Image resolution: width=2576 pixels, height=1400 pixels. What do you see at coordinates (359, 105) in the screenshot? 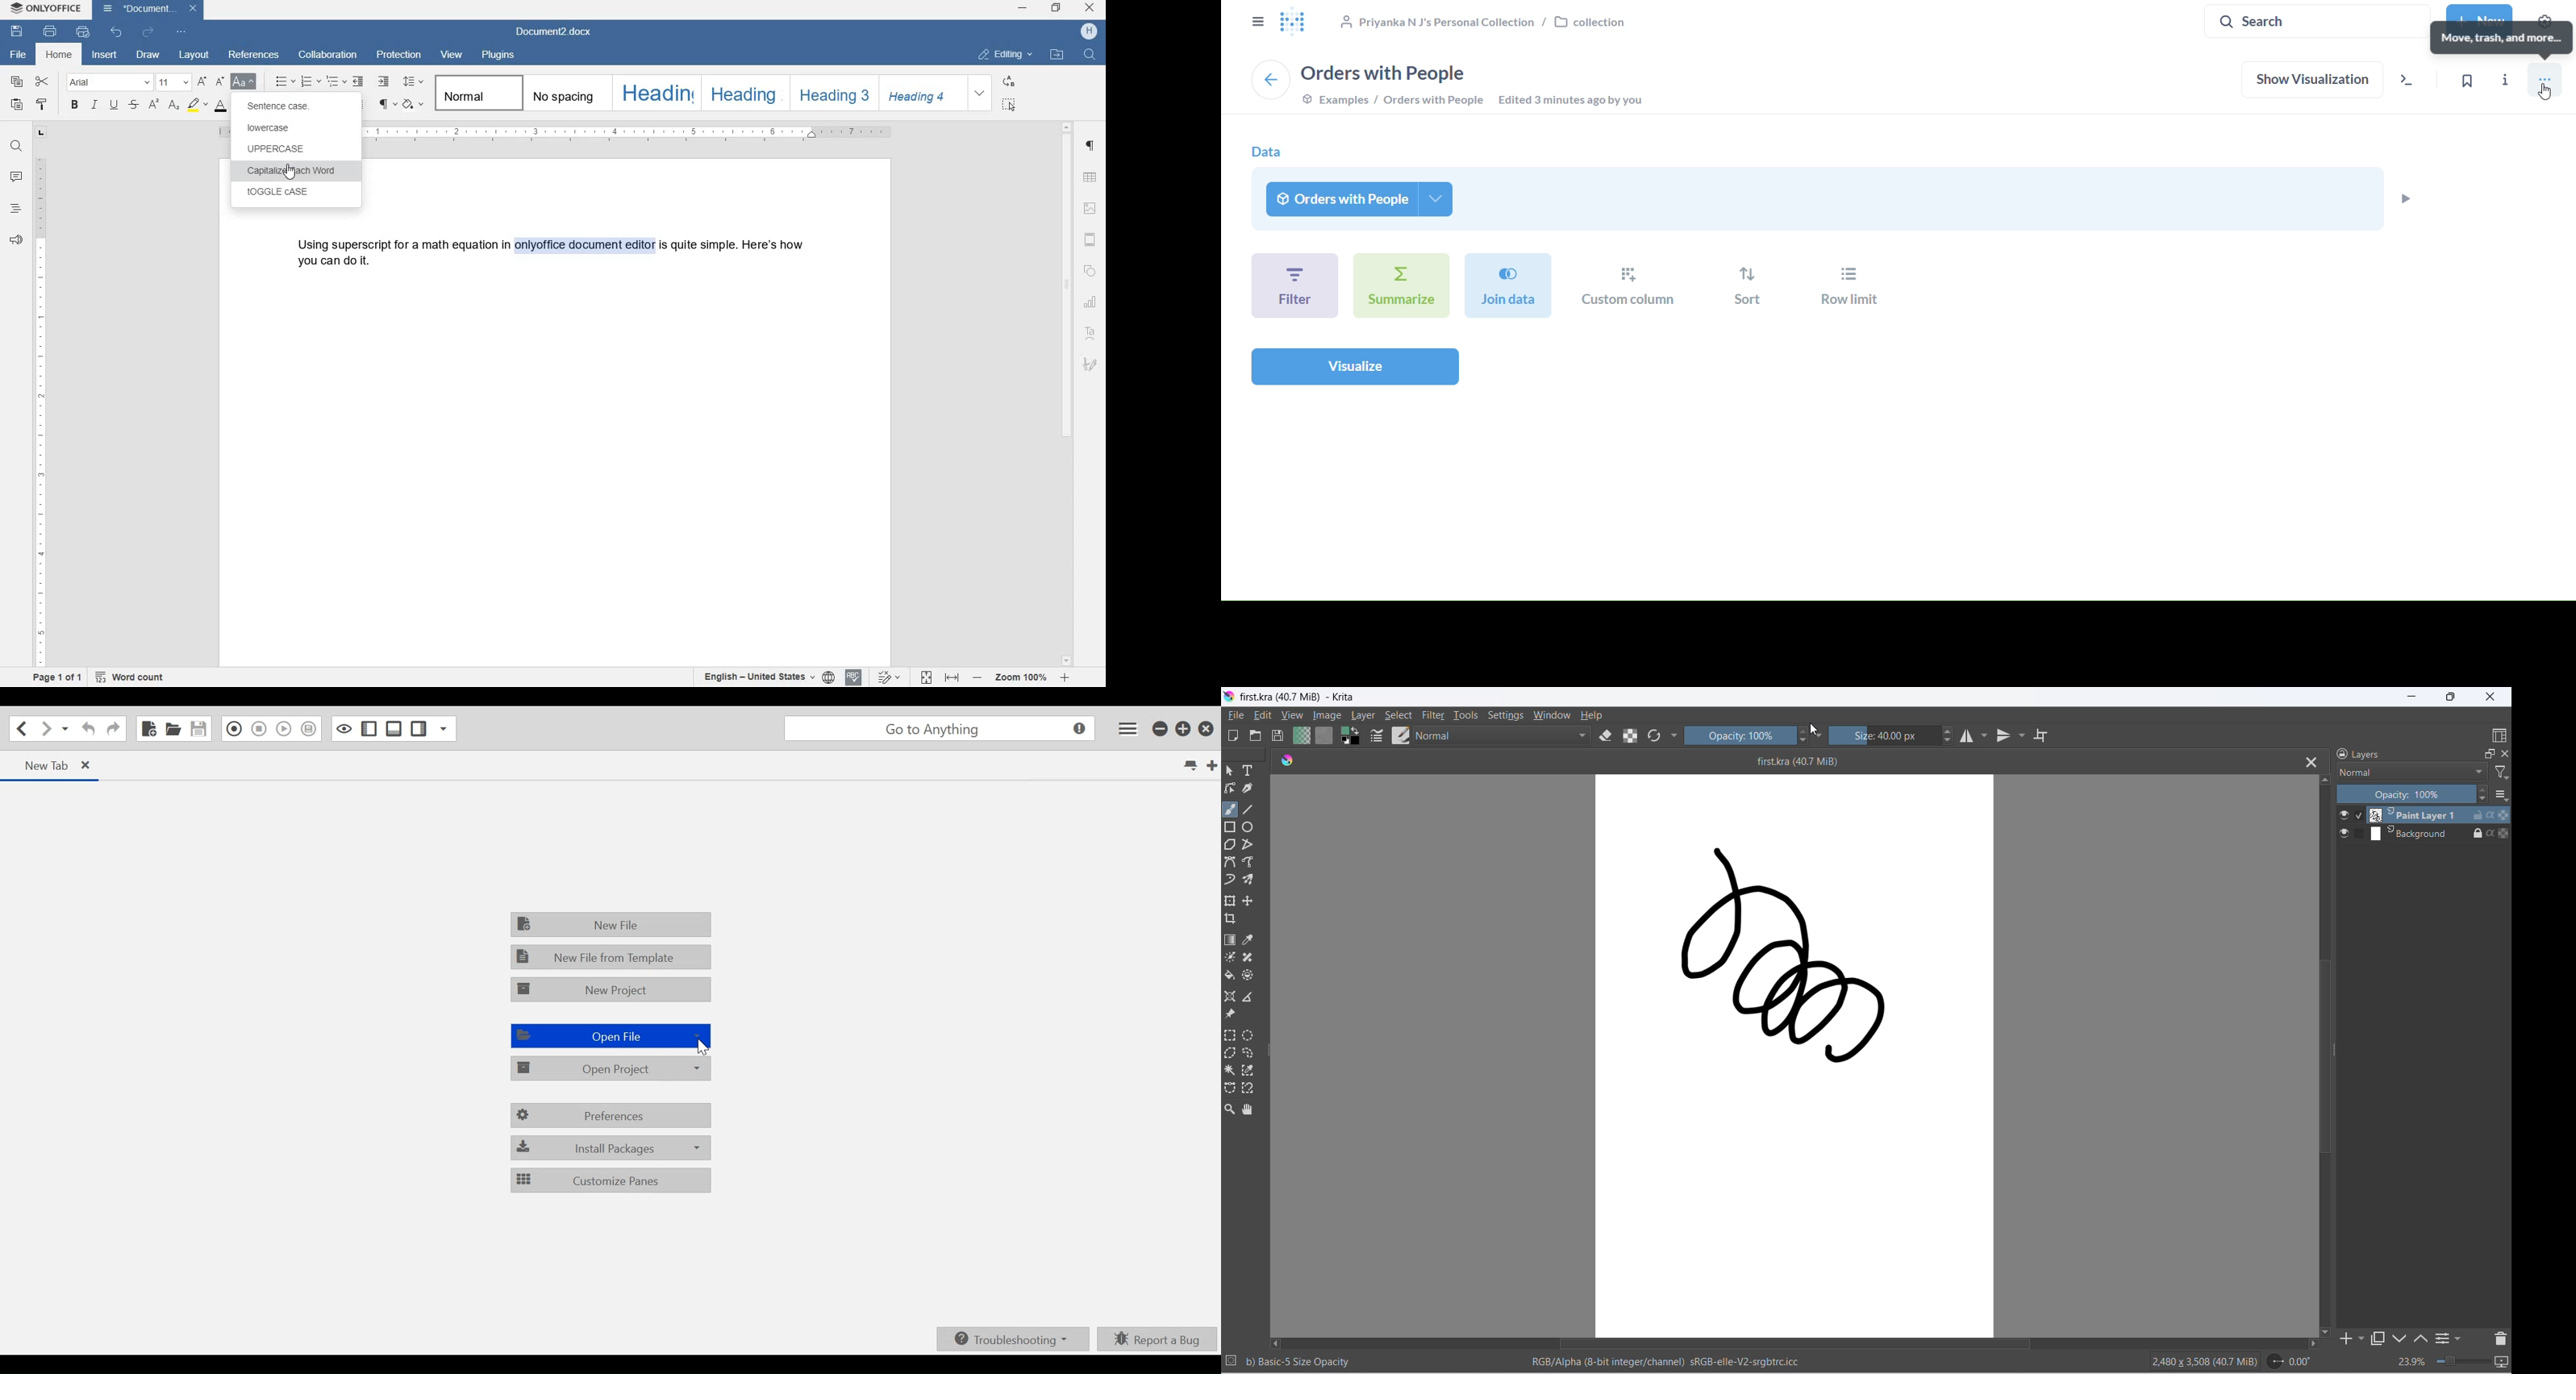
I see `justified` at bounding box center [359, 105].